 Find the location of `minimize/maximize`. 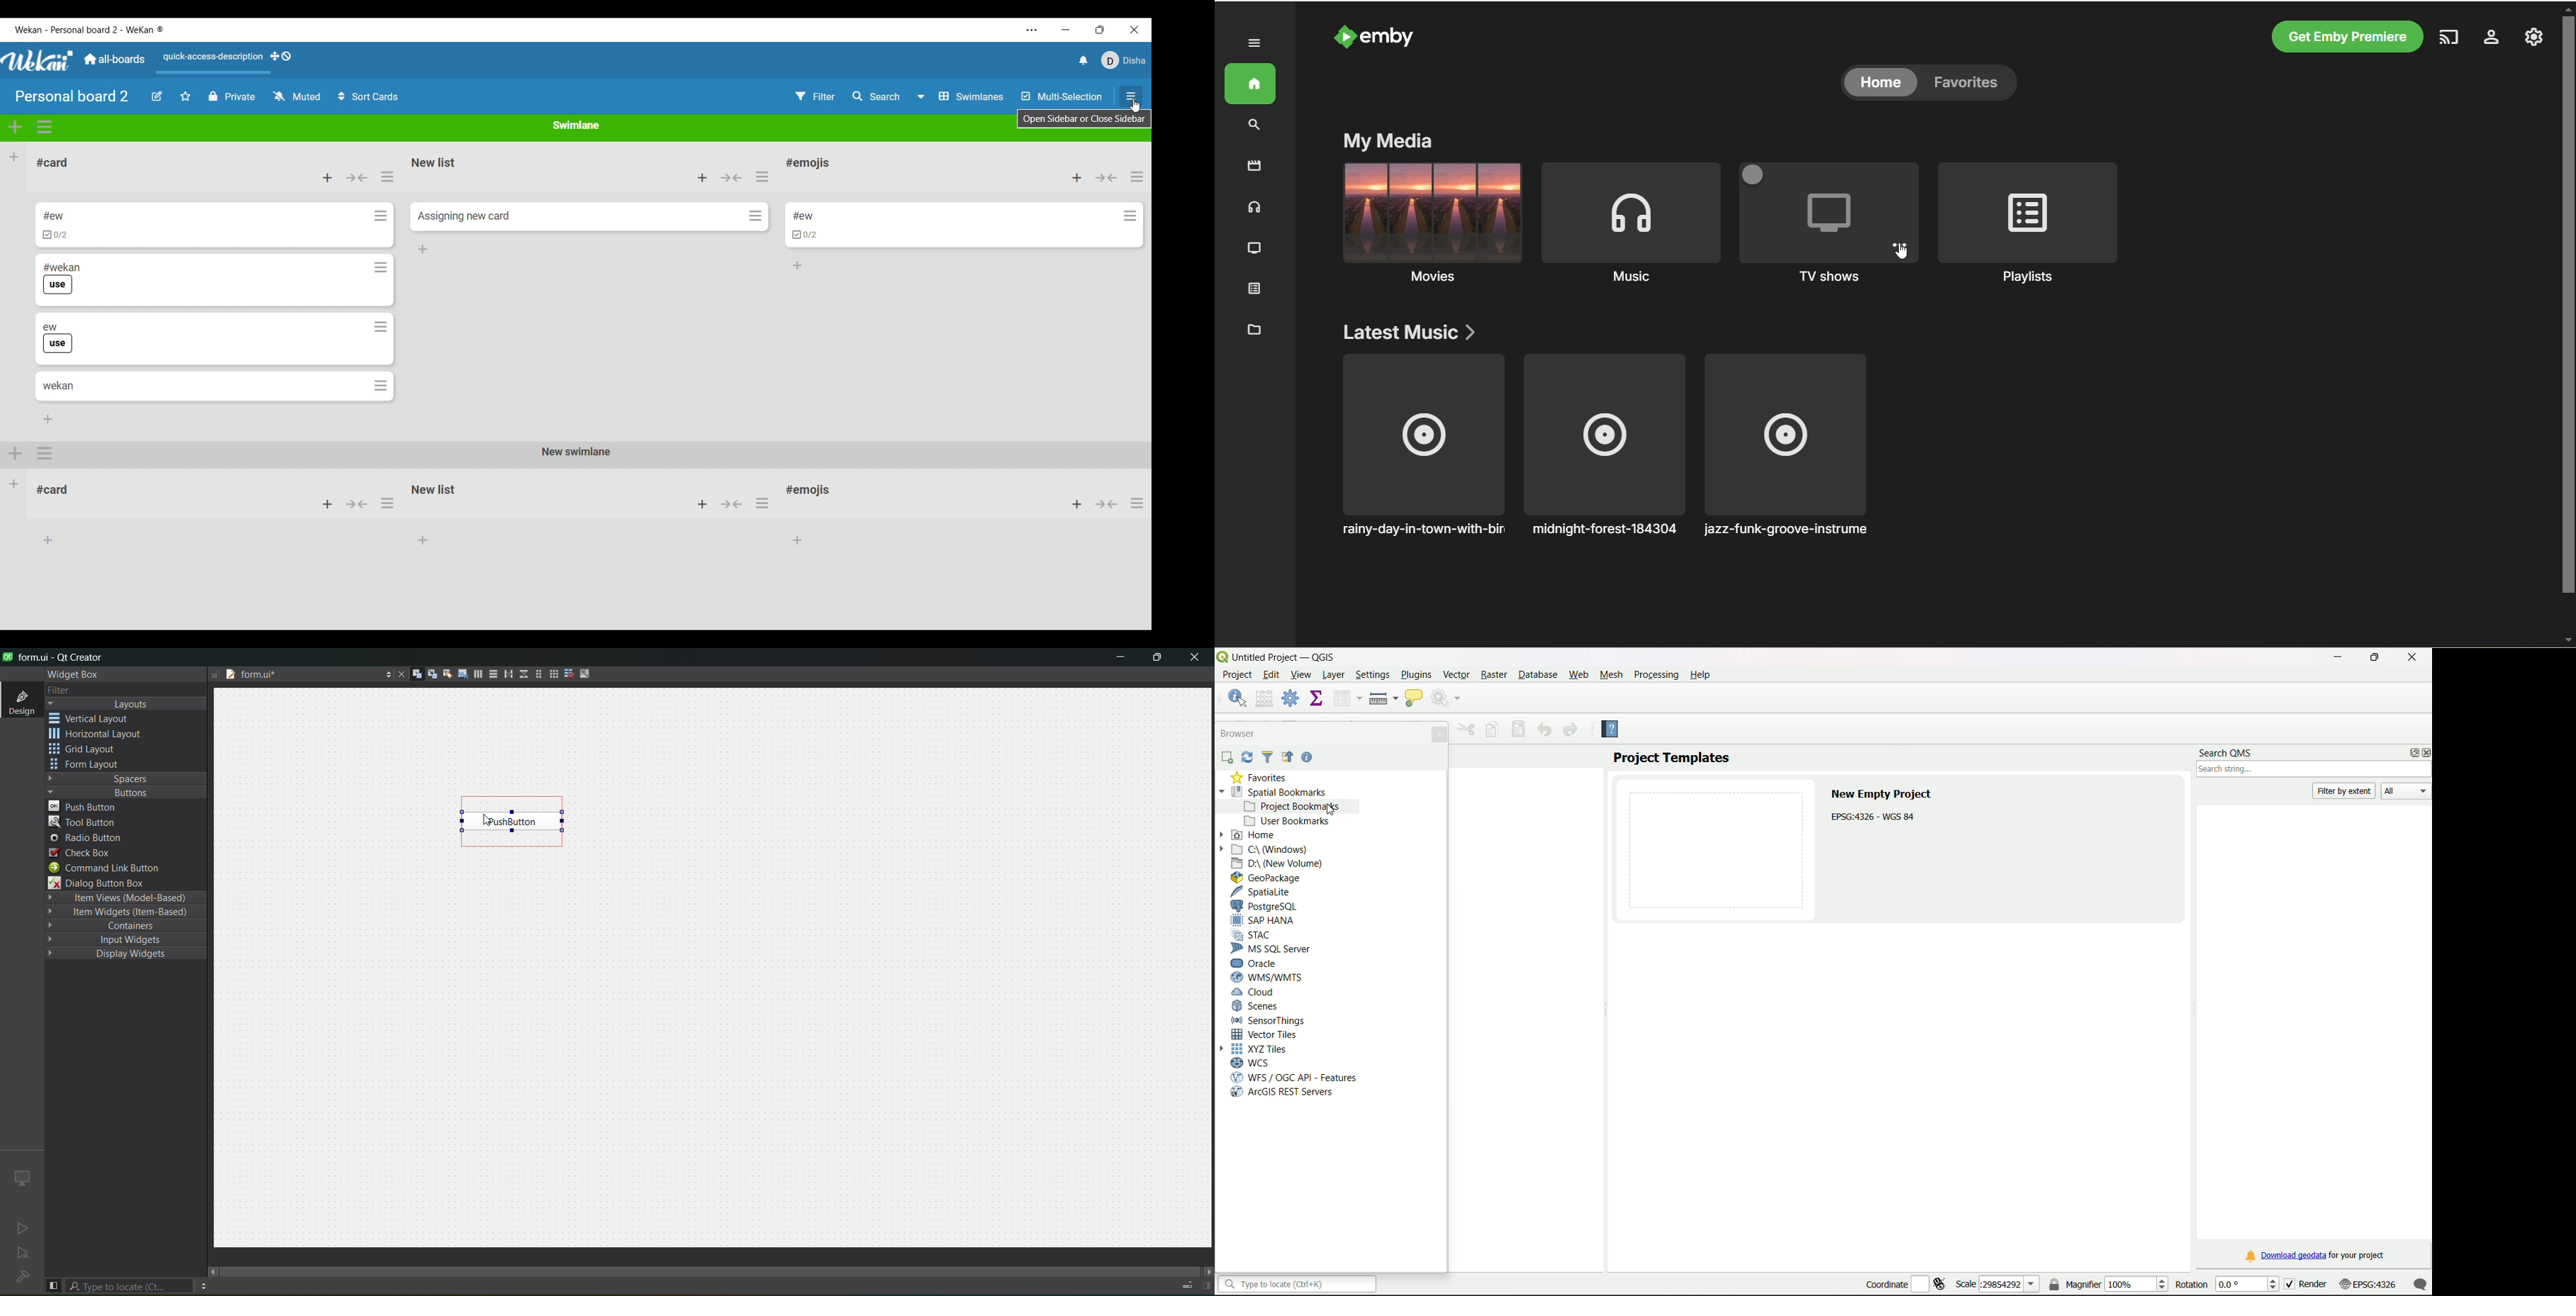

minimize/maximize is located at coordinates (2374, 658).